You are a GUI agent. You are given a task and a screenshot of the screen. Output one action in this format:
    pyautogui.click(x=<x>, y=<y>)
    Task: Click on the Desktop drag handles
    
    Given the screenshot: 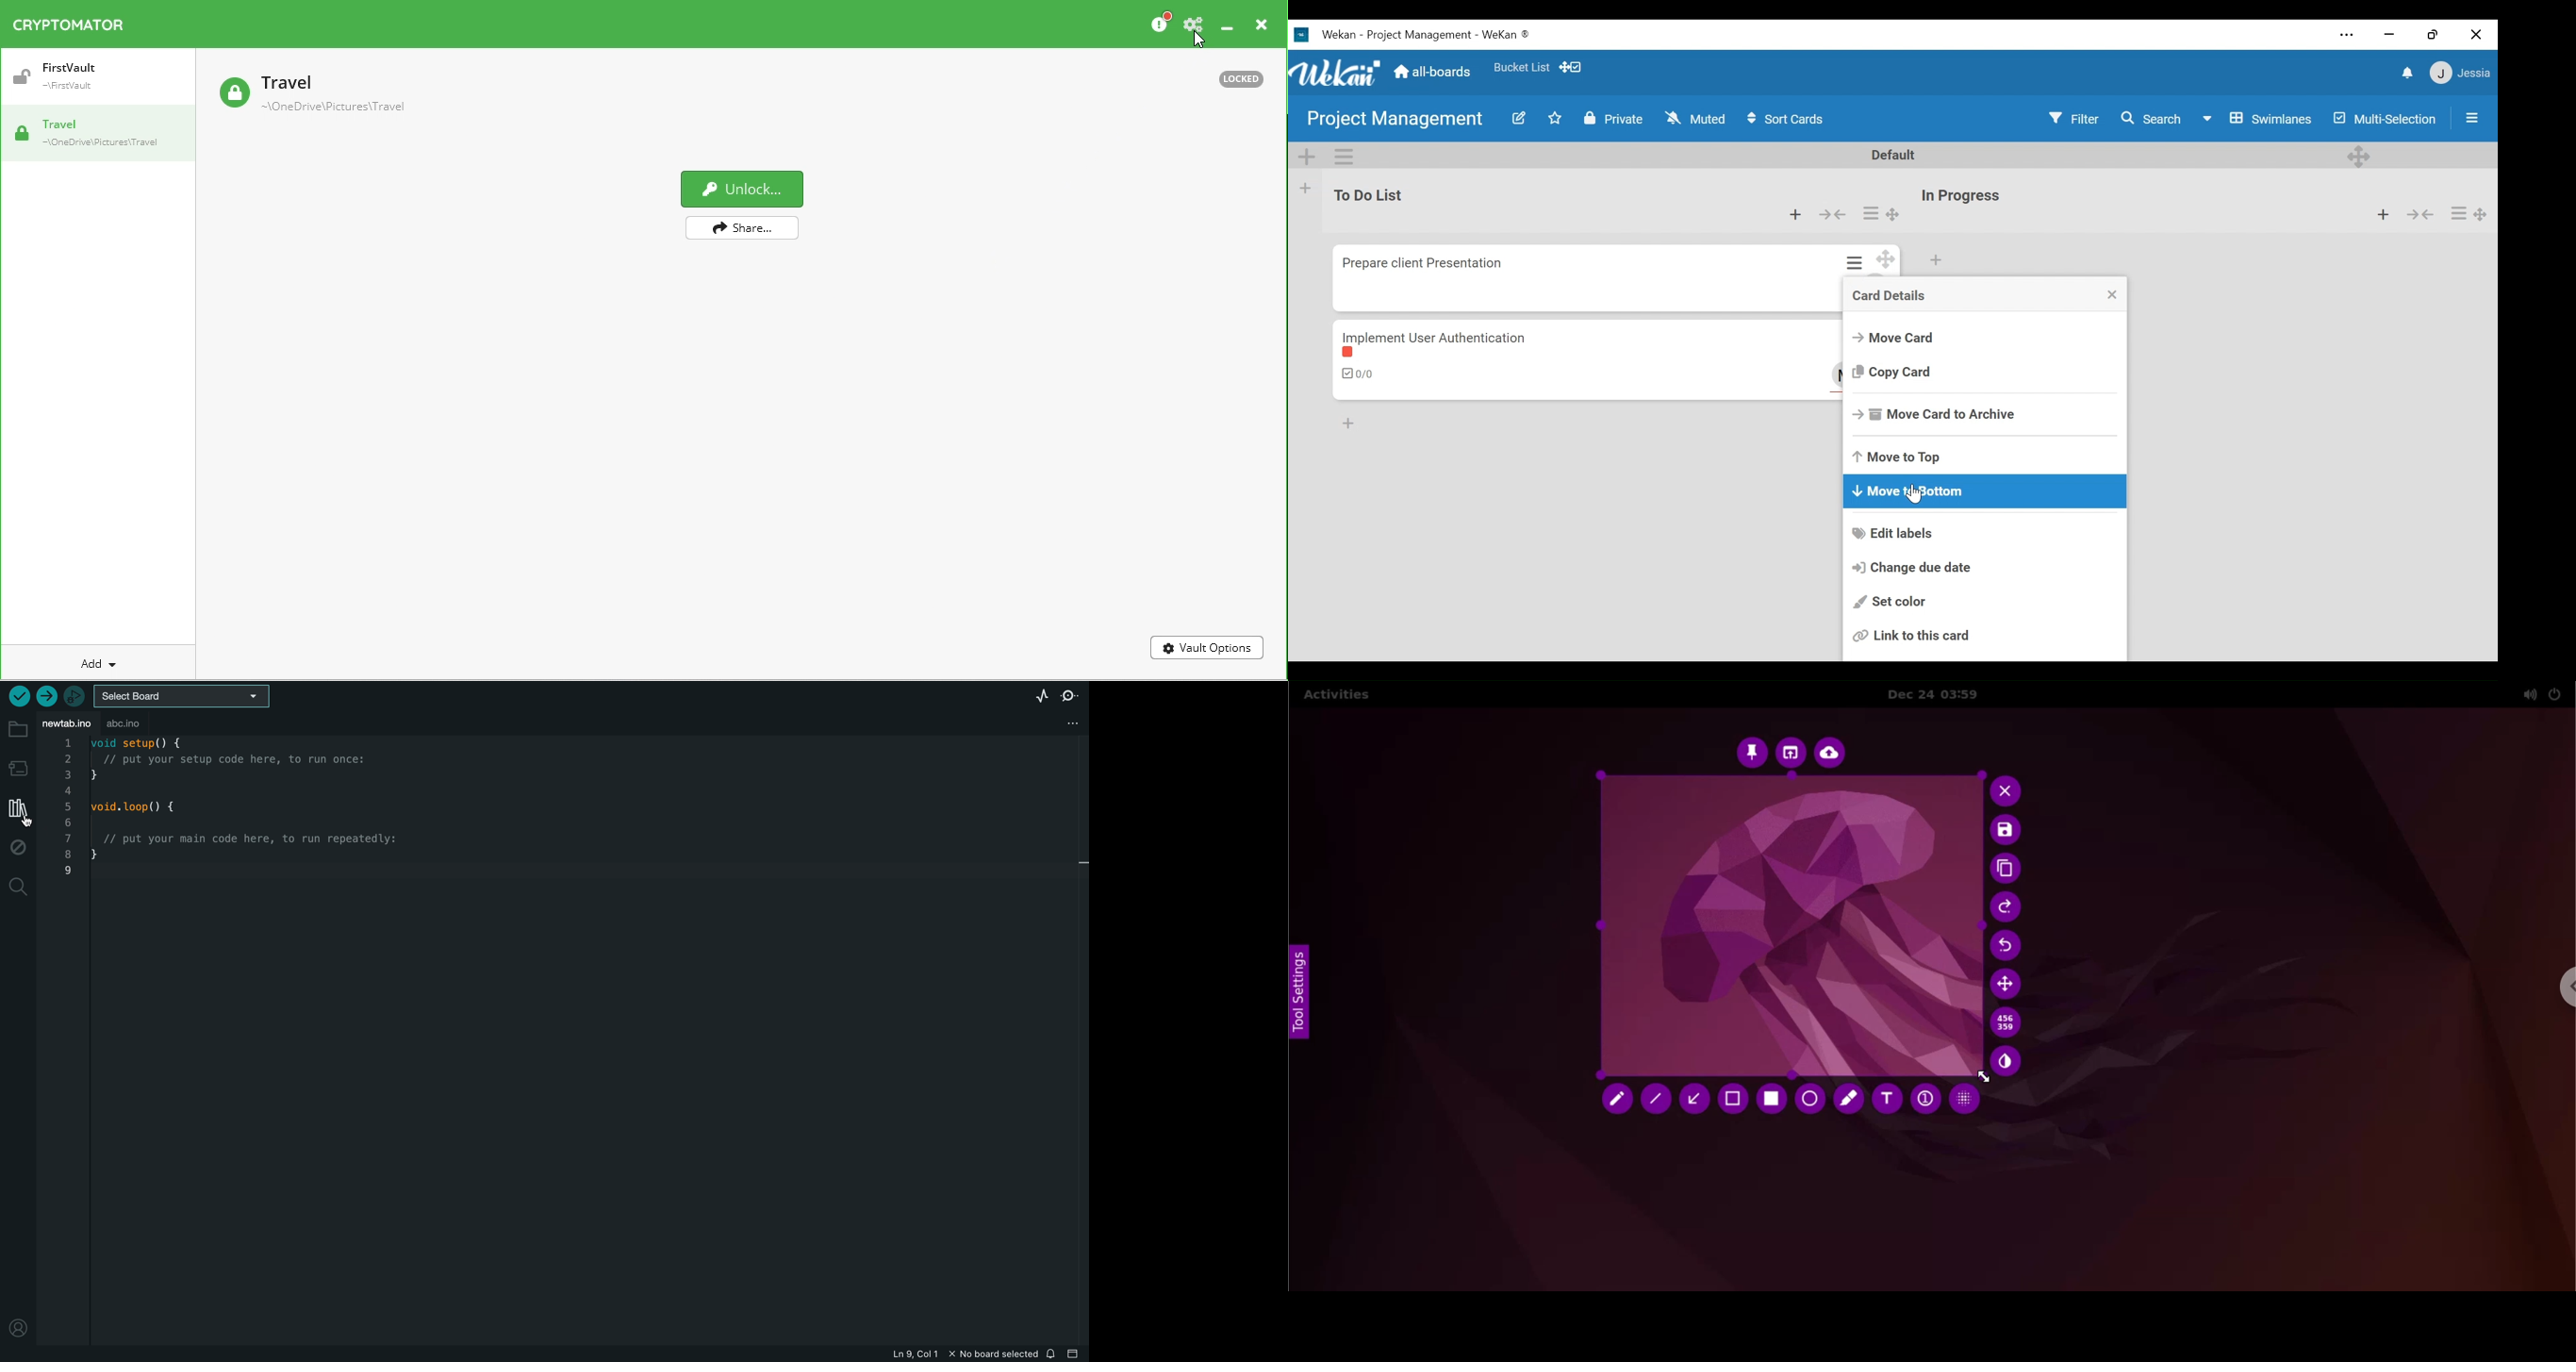 What is the action you would take?
    pyautogui.click(x=2358, y=157)
    